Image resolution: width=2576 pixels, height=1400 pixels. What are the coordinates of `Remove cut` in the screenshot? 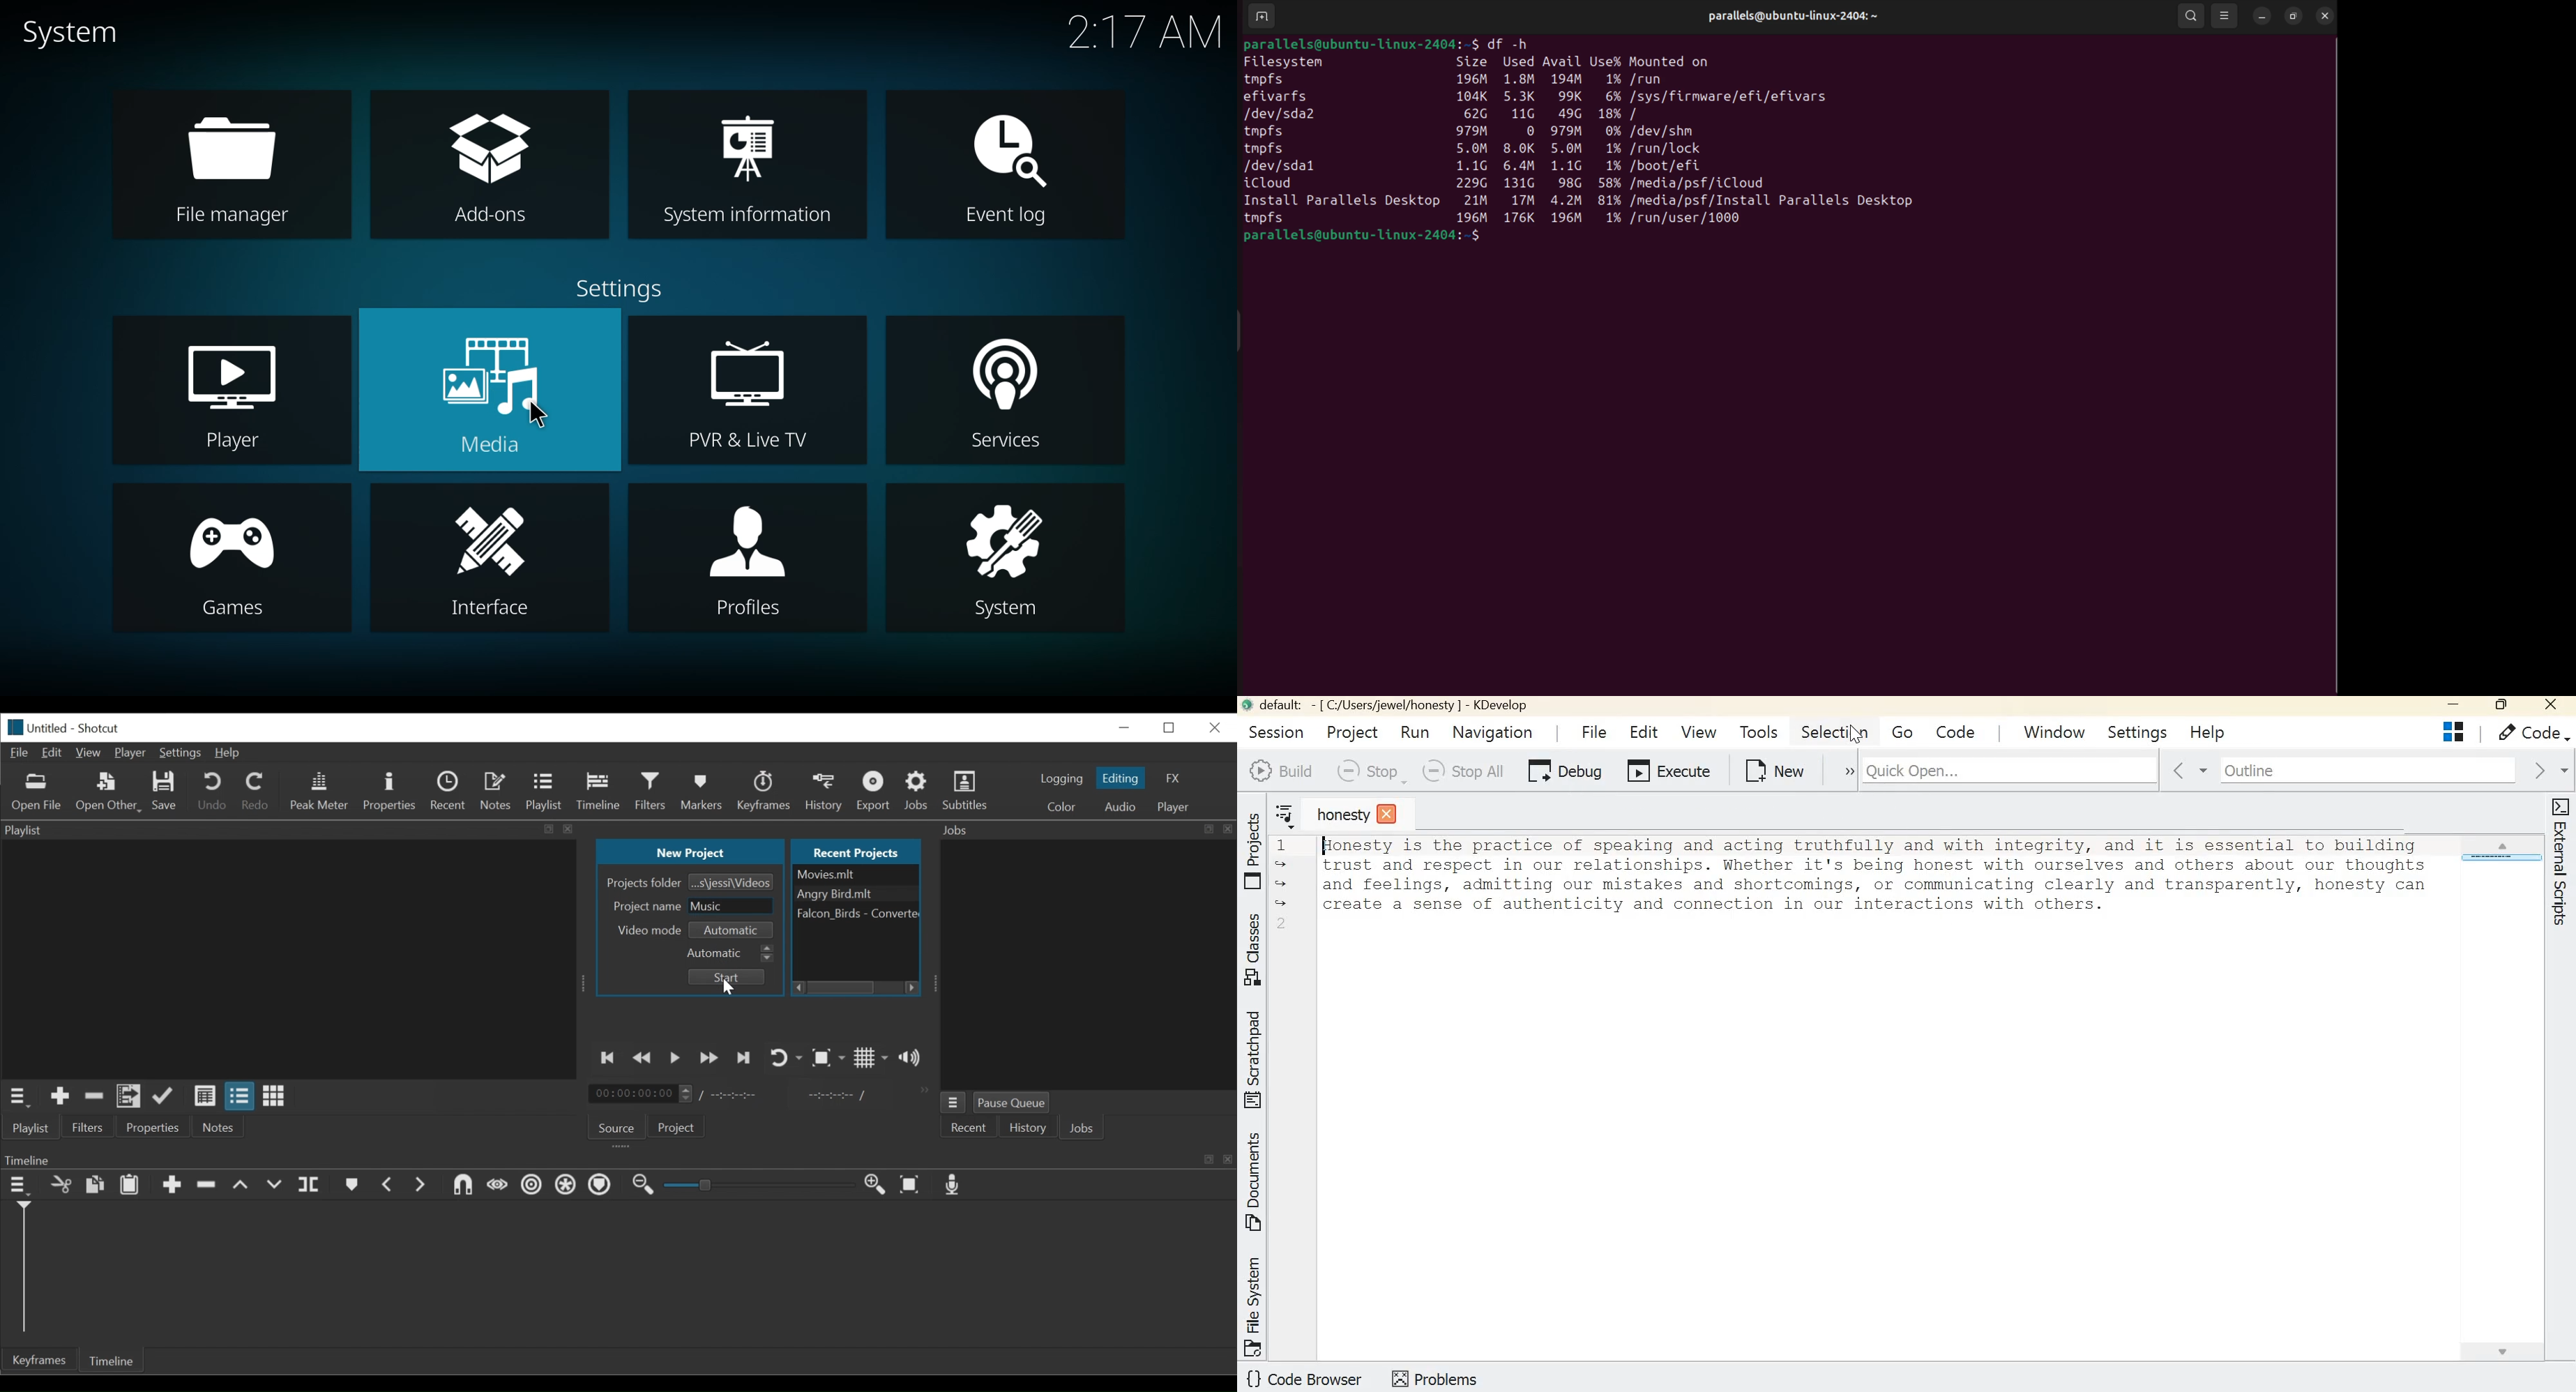 It's located at (59, 1184).